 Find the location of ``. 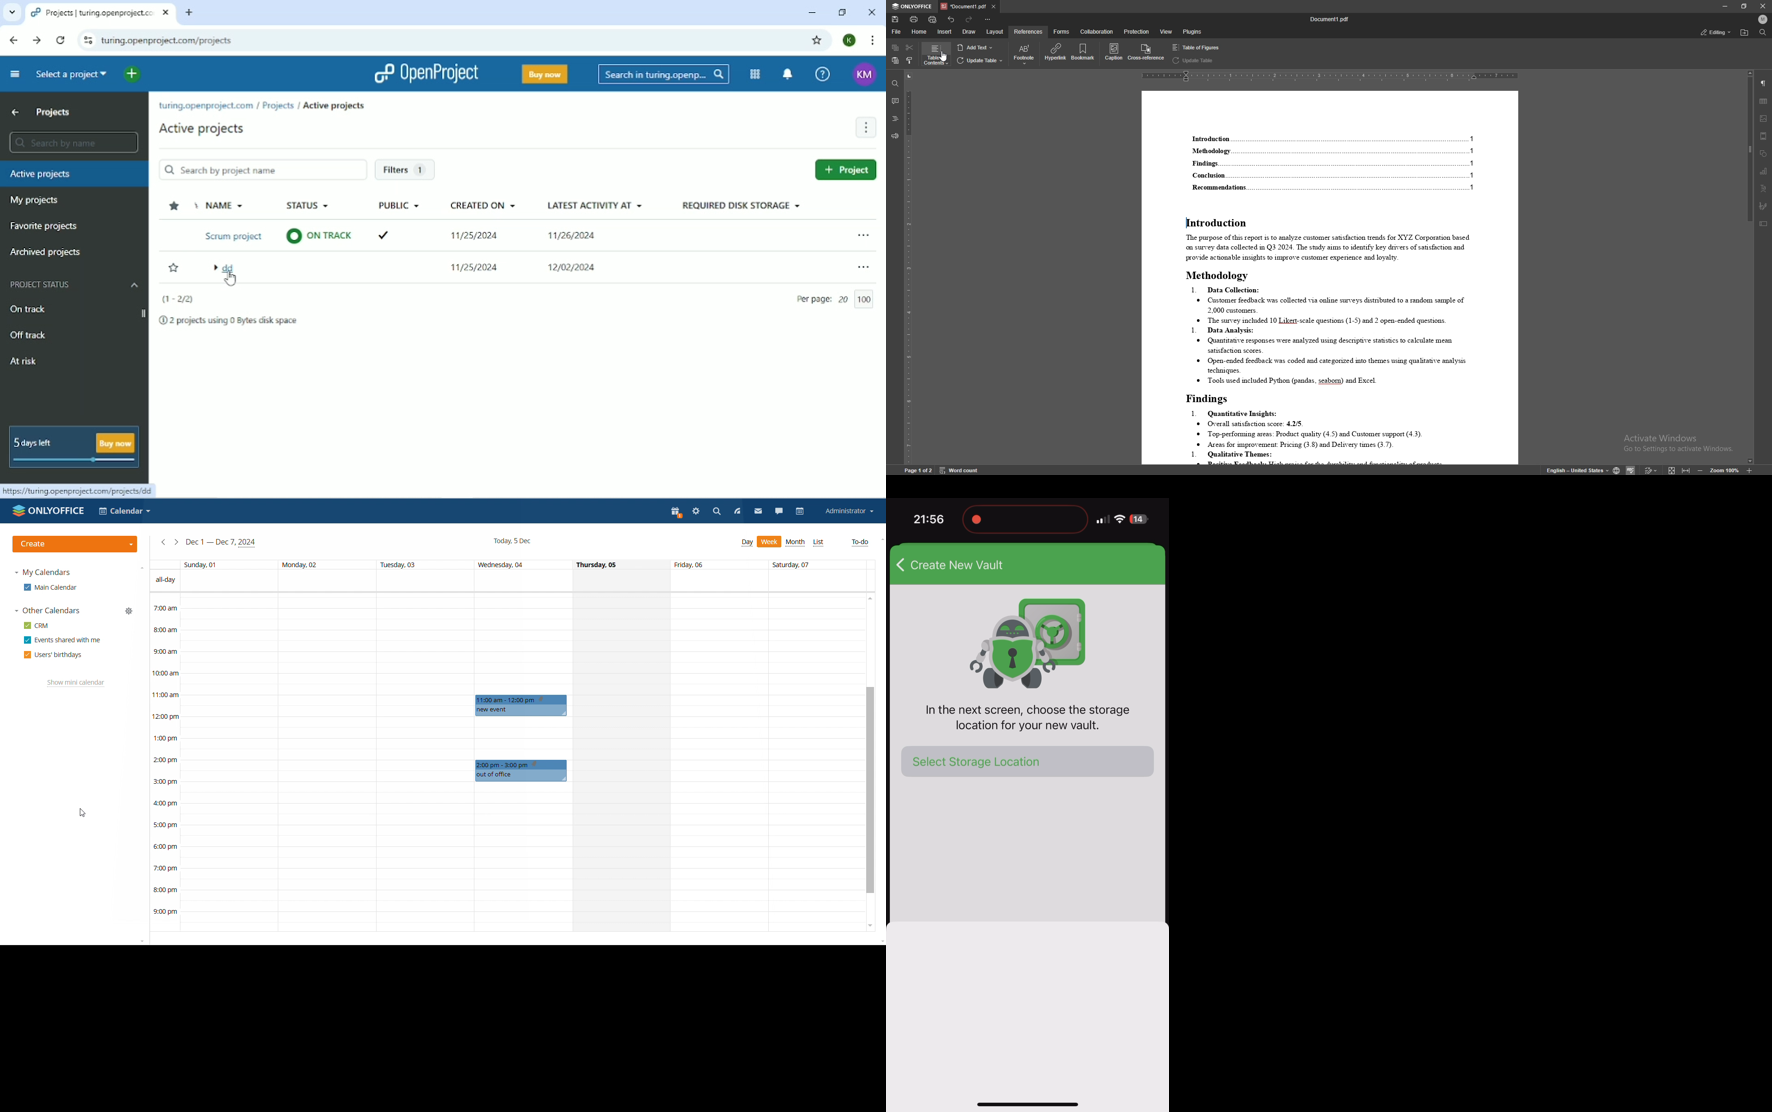

 is located at coordinates (1650, 471).